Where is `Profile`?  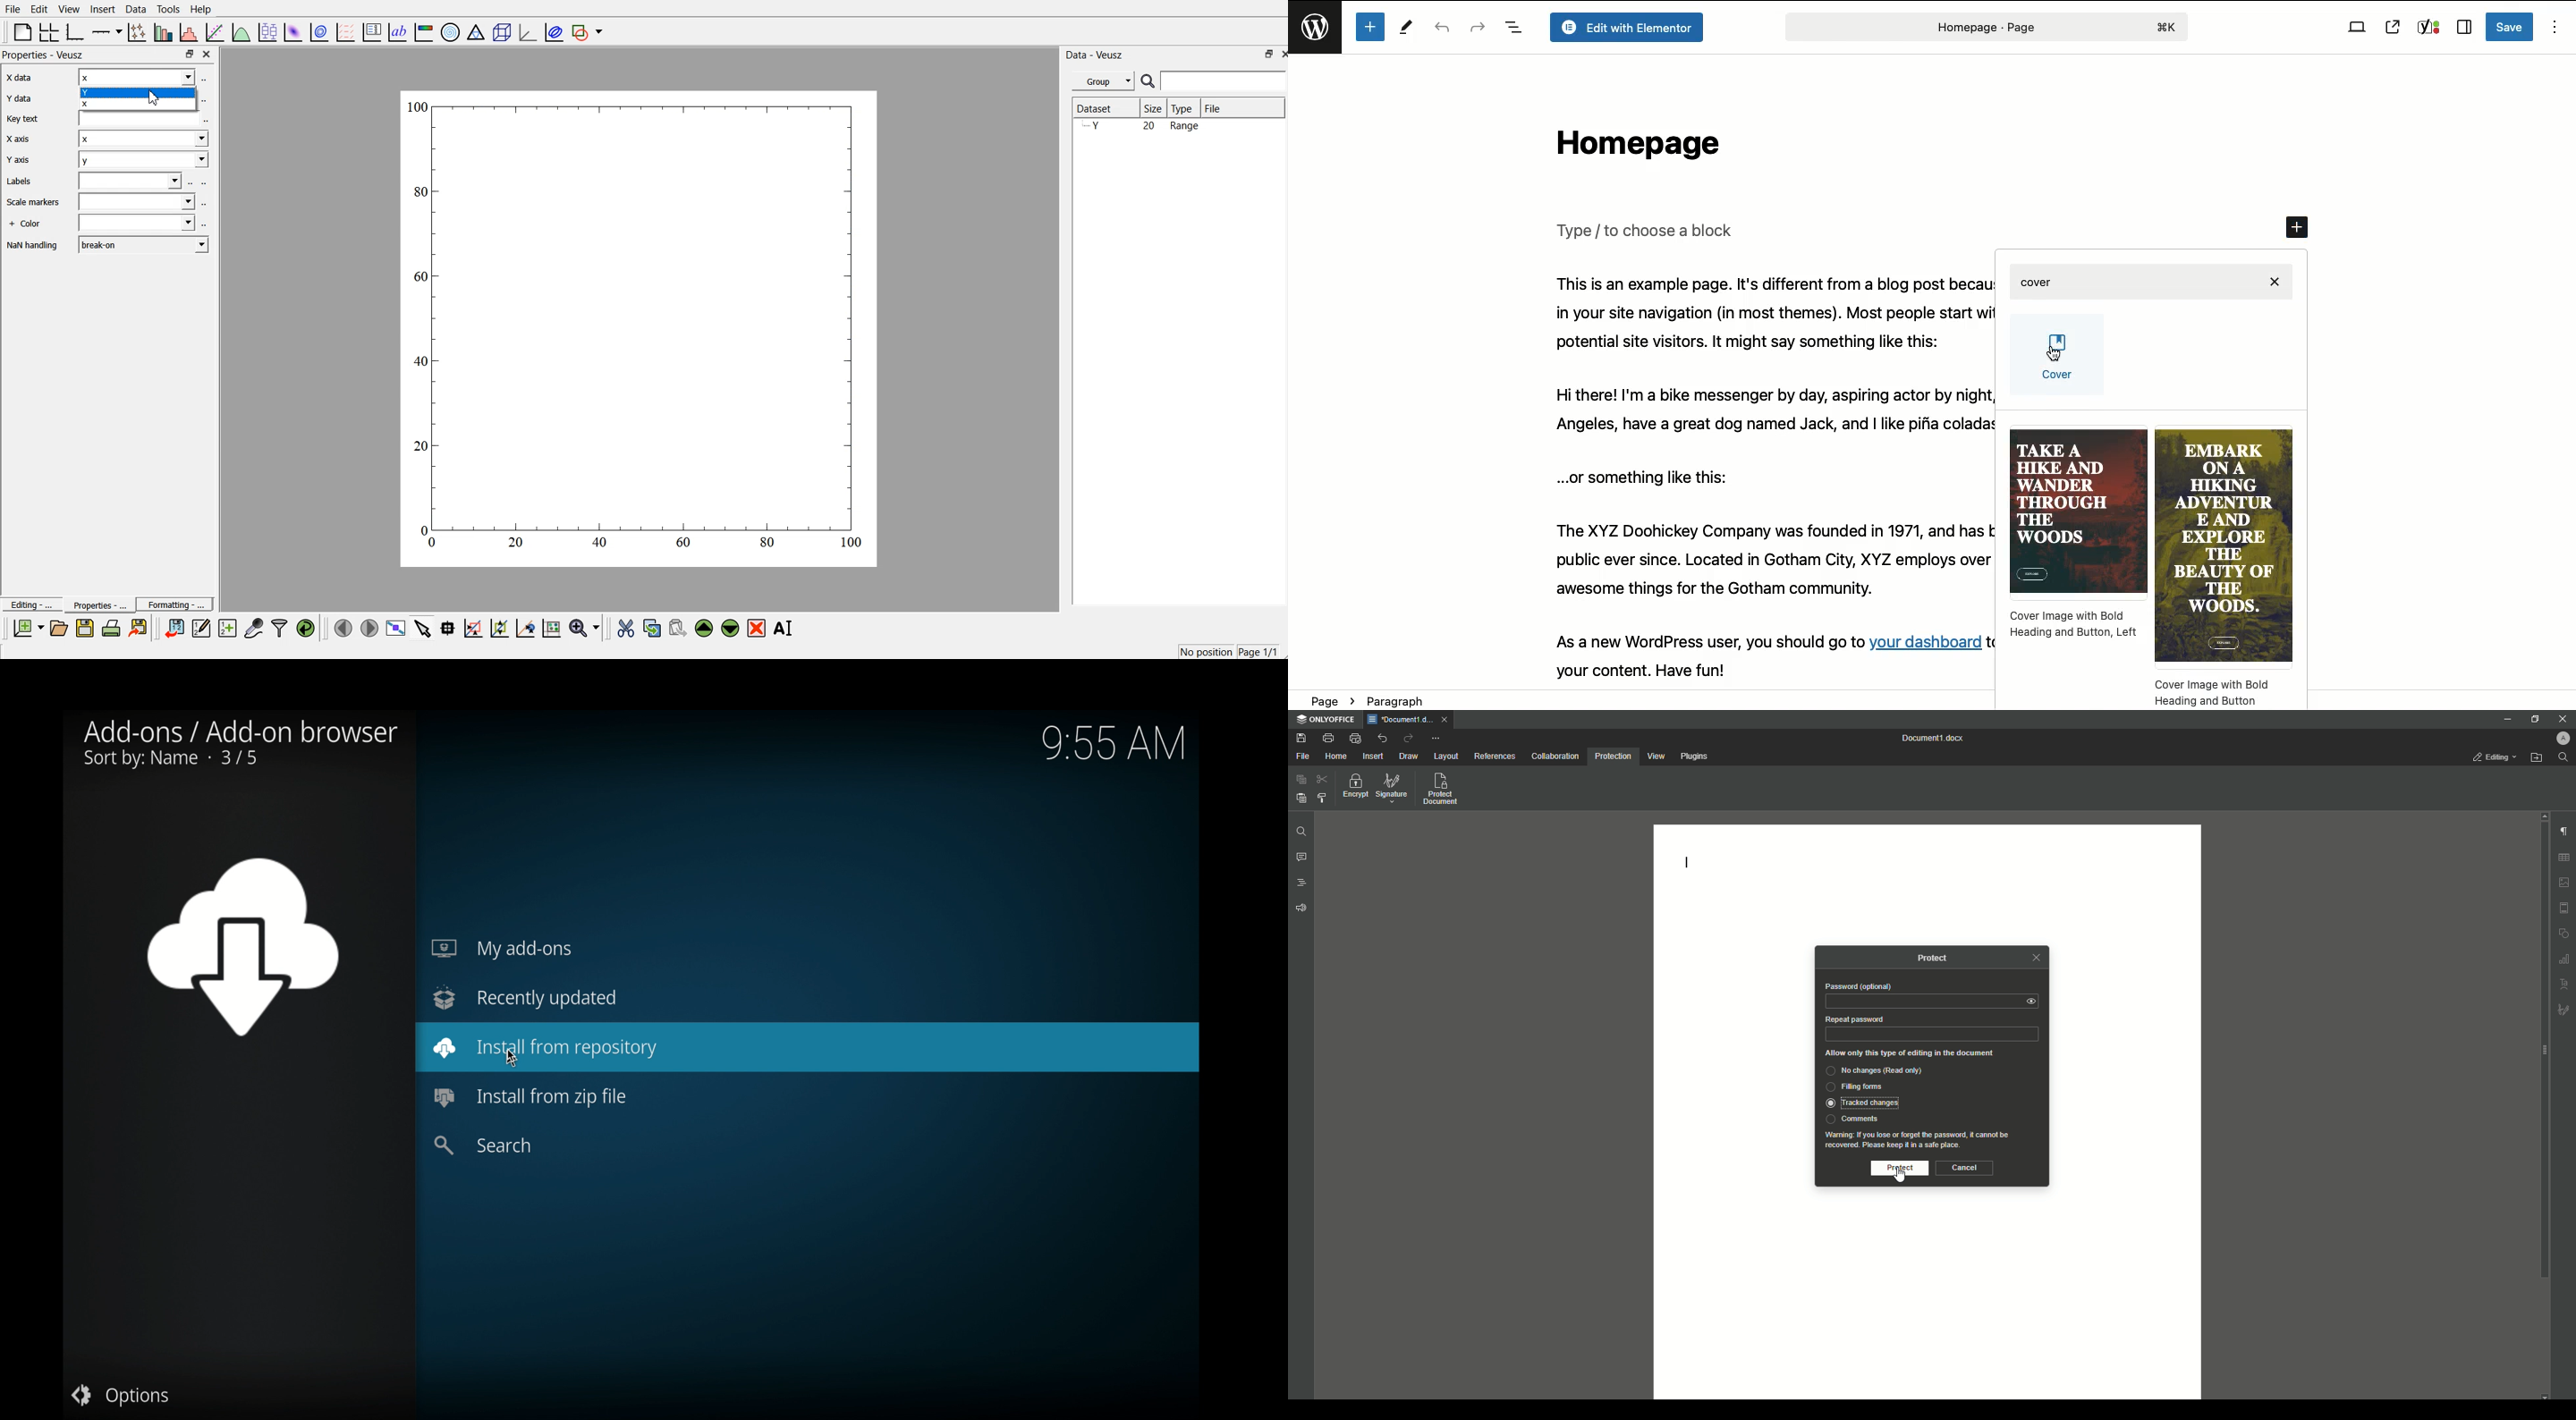 Profile is located at coordinates (2559, 738).